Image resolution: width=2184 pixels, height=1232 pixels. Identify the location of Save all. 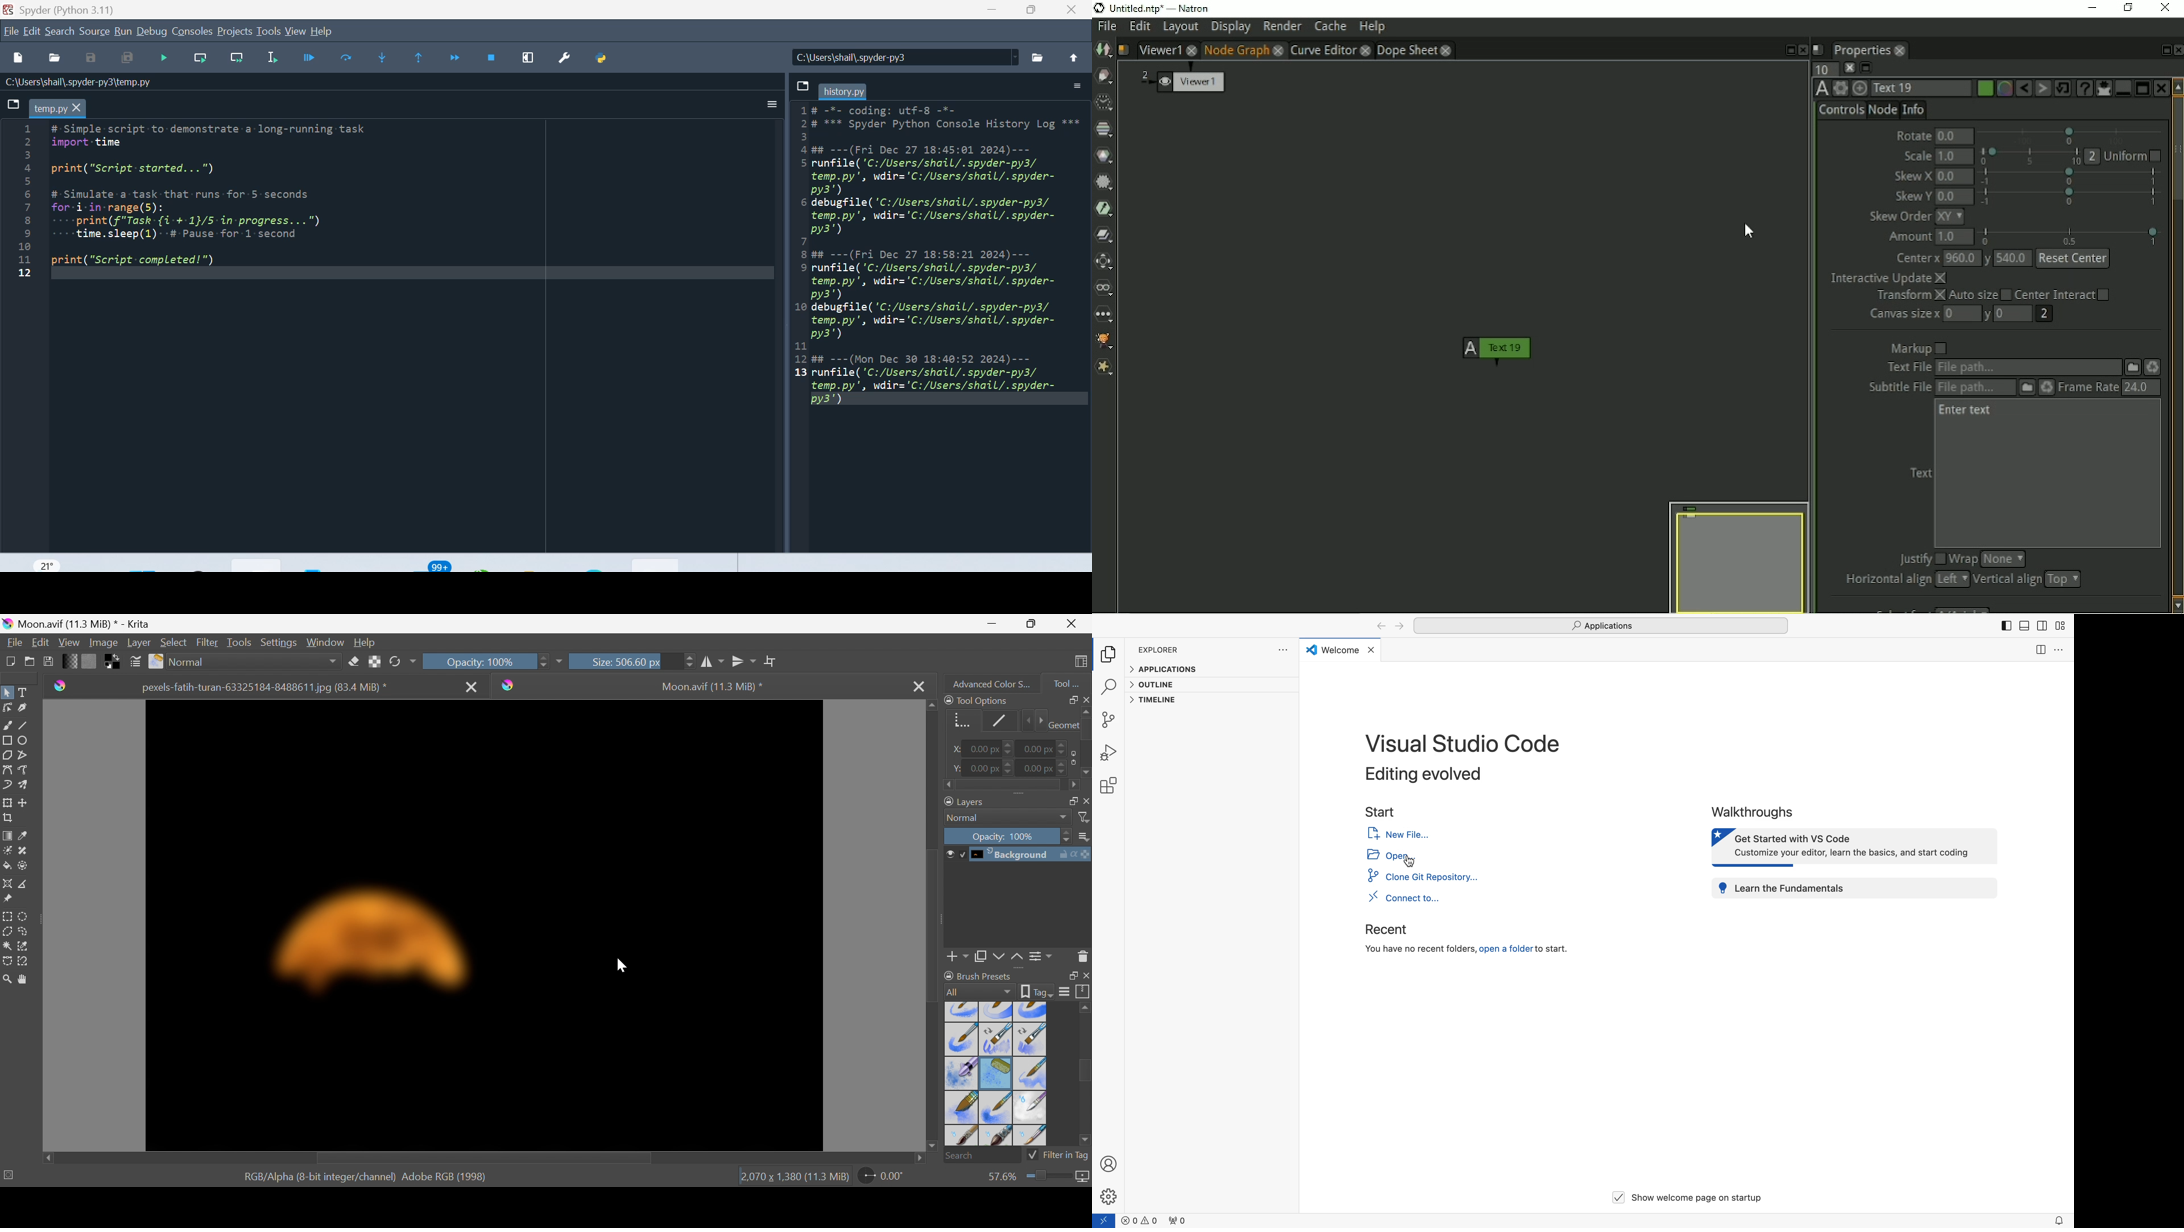
(134, 57).